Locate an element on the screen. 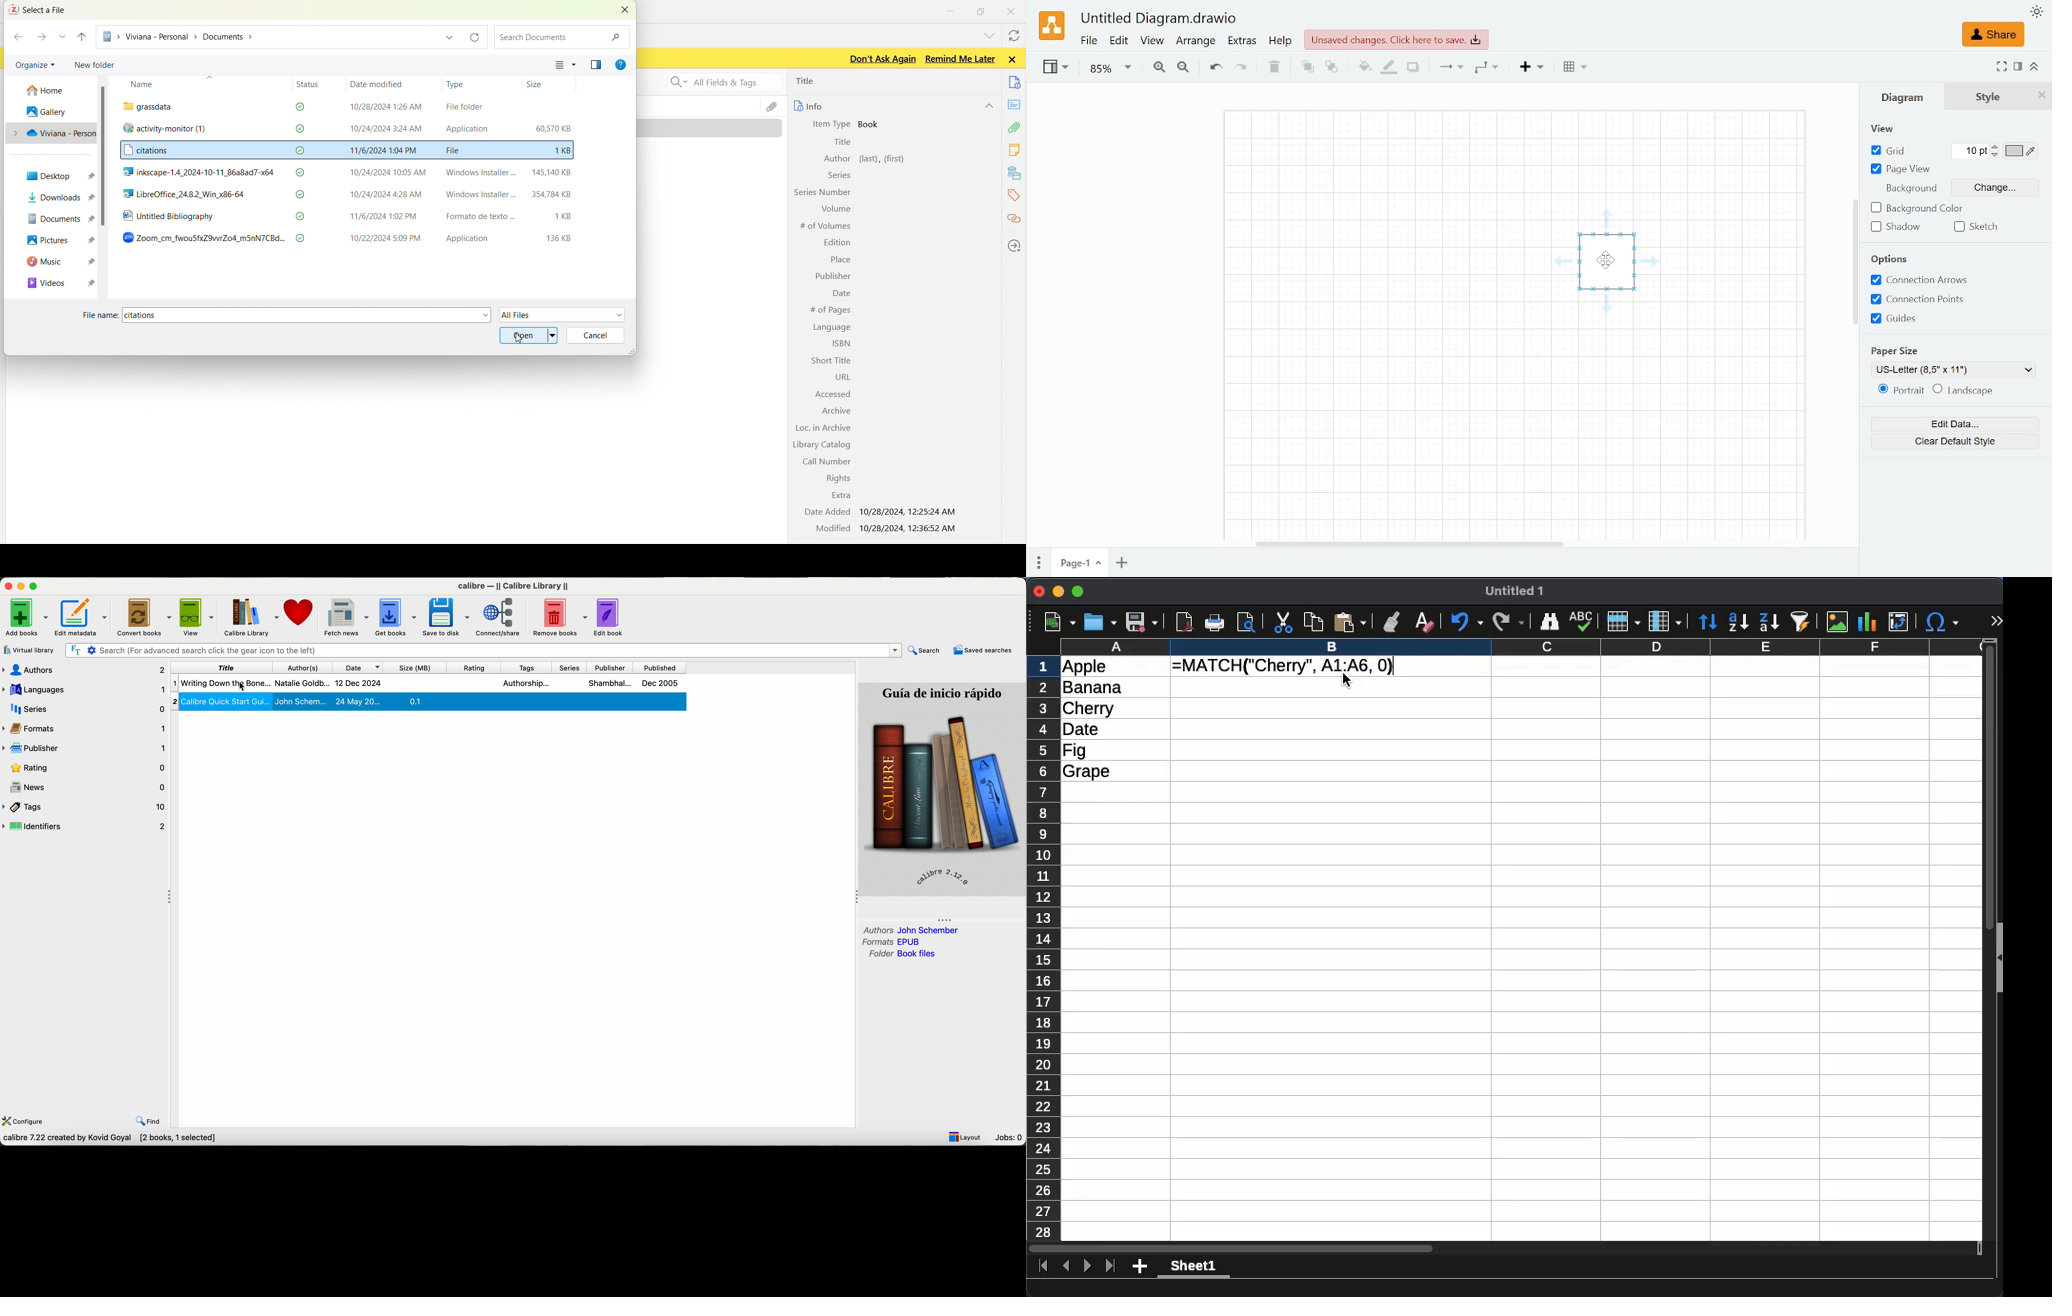 This screenshot has height=1316, width=2072. Zoom in is located at coordinates (1158, 69).